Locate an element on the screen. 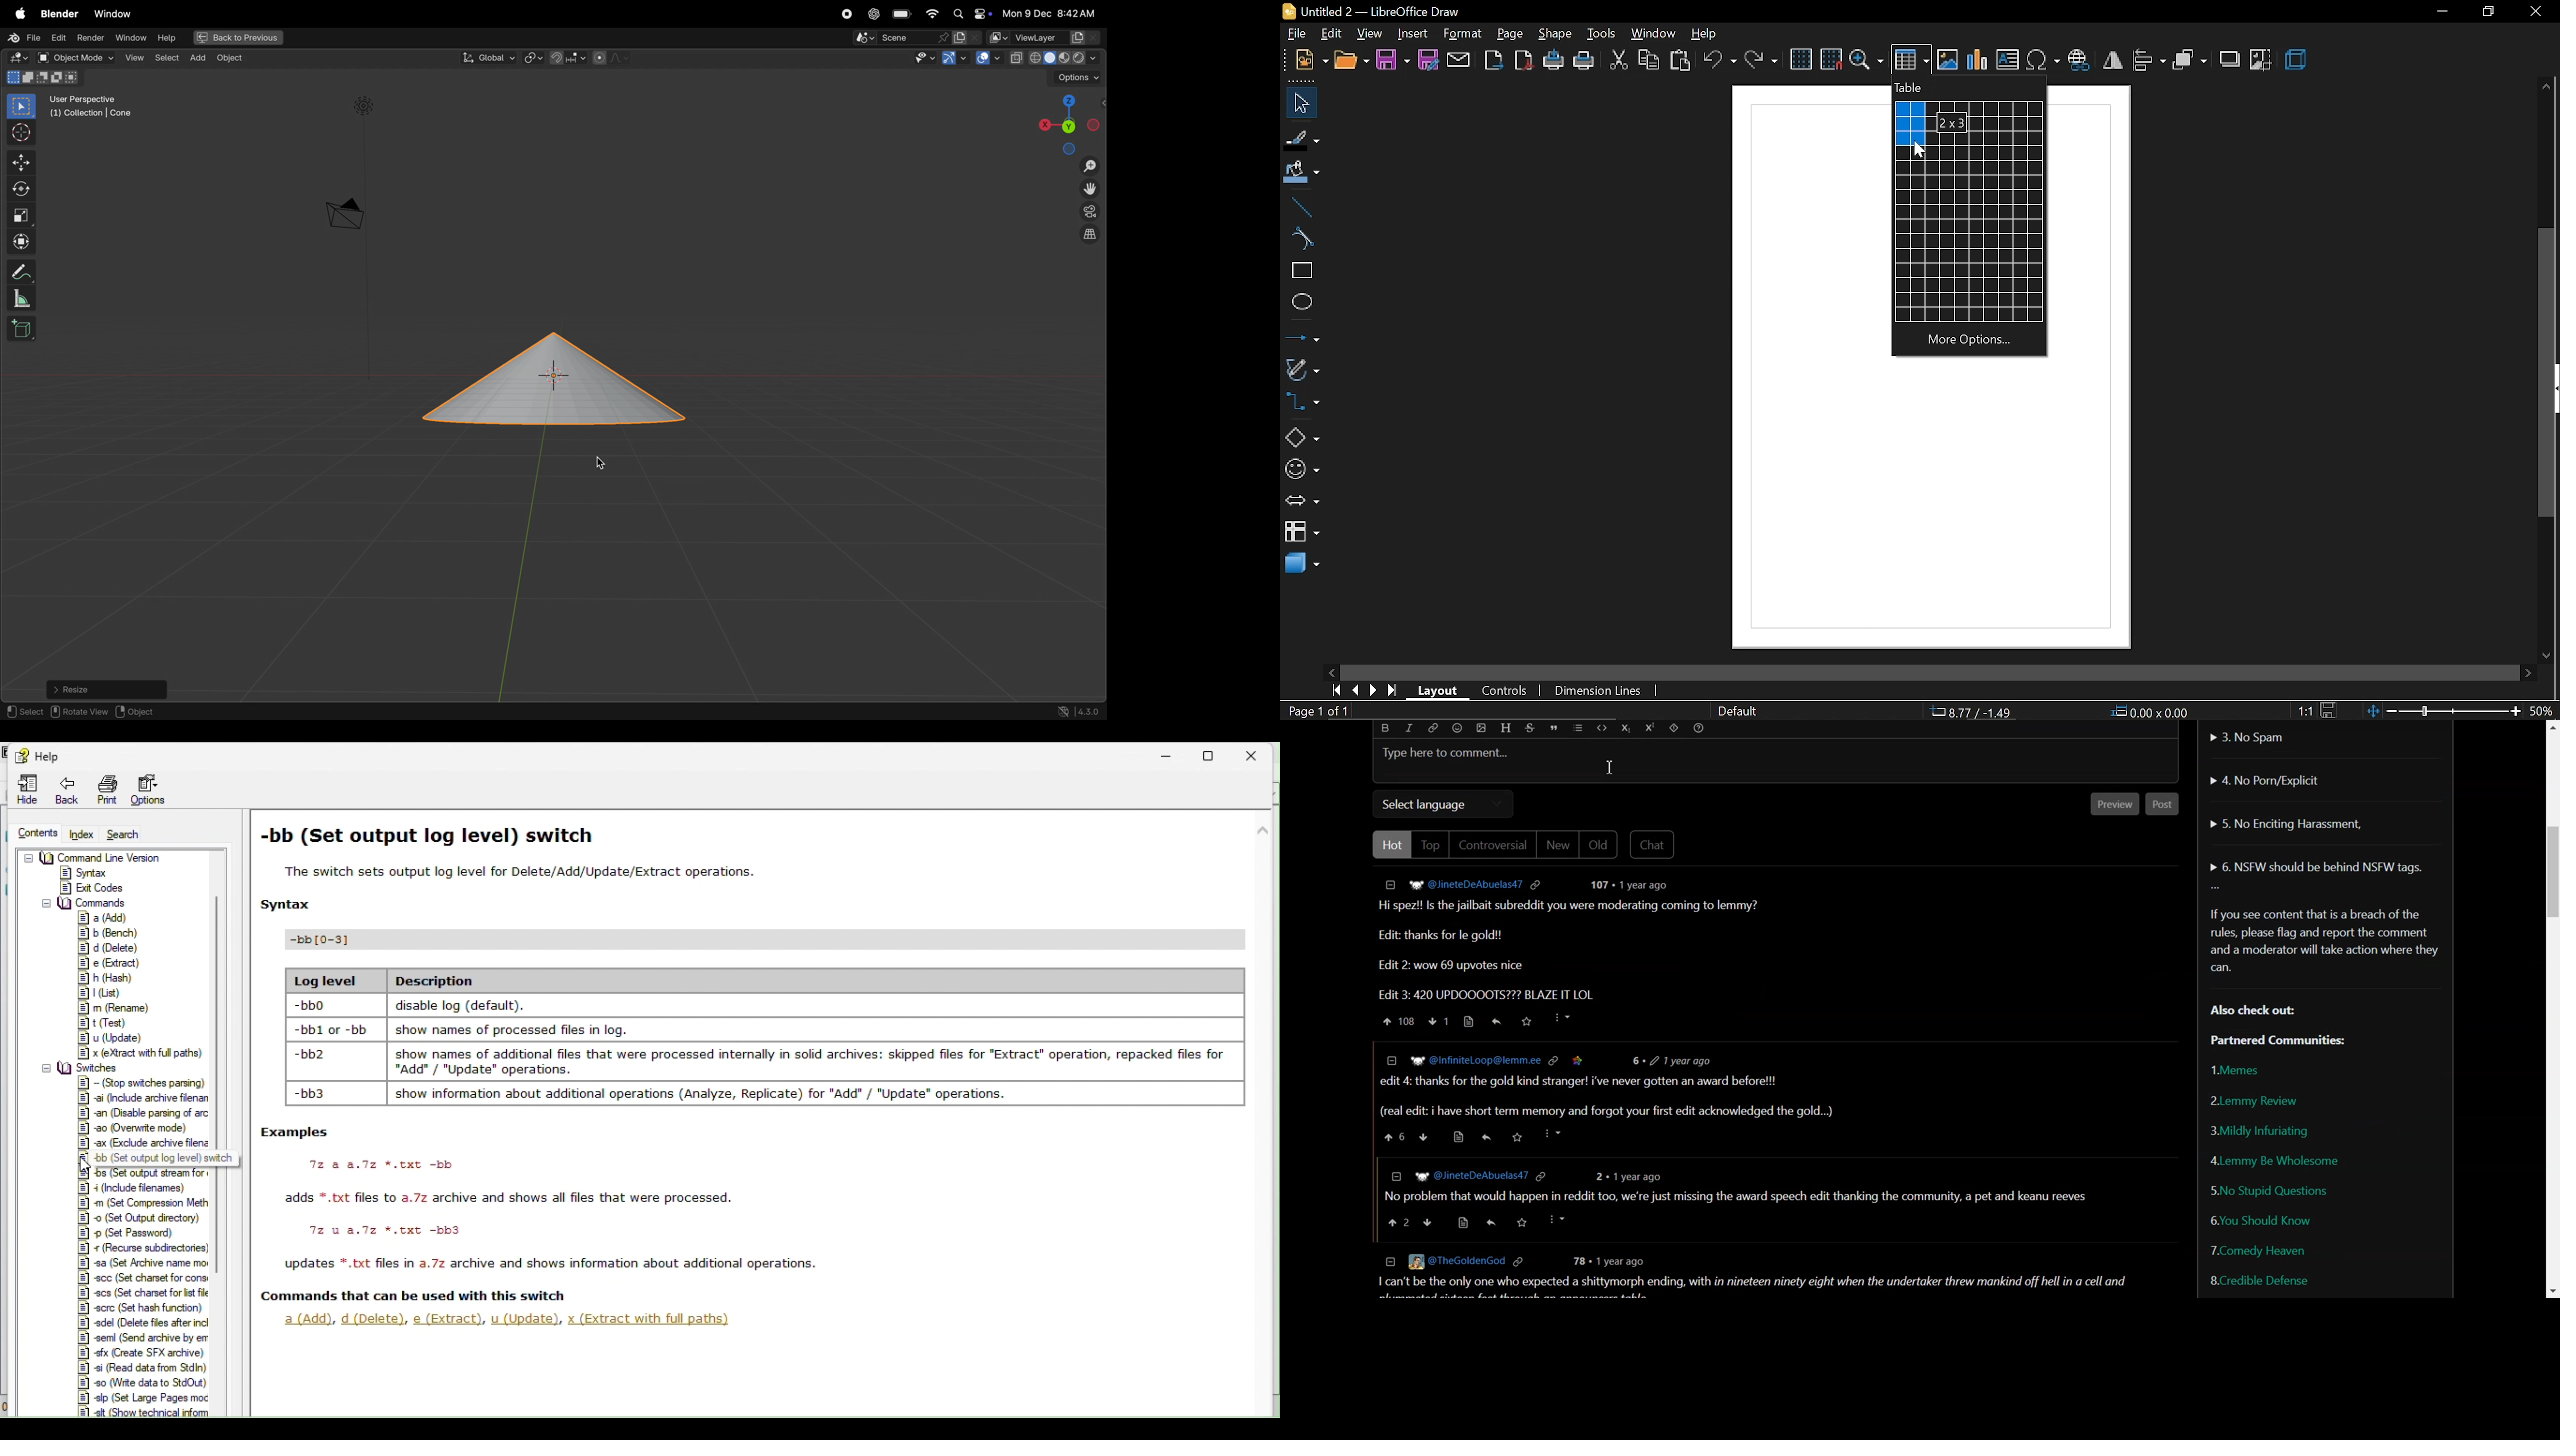 The height and width of the screenshot is (1456, 2576). help is located at coordinates (1702, 34).